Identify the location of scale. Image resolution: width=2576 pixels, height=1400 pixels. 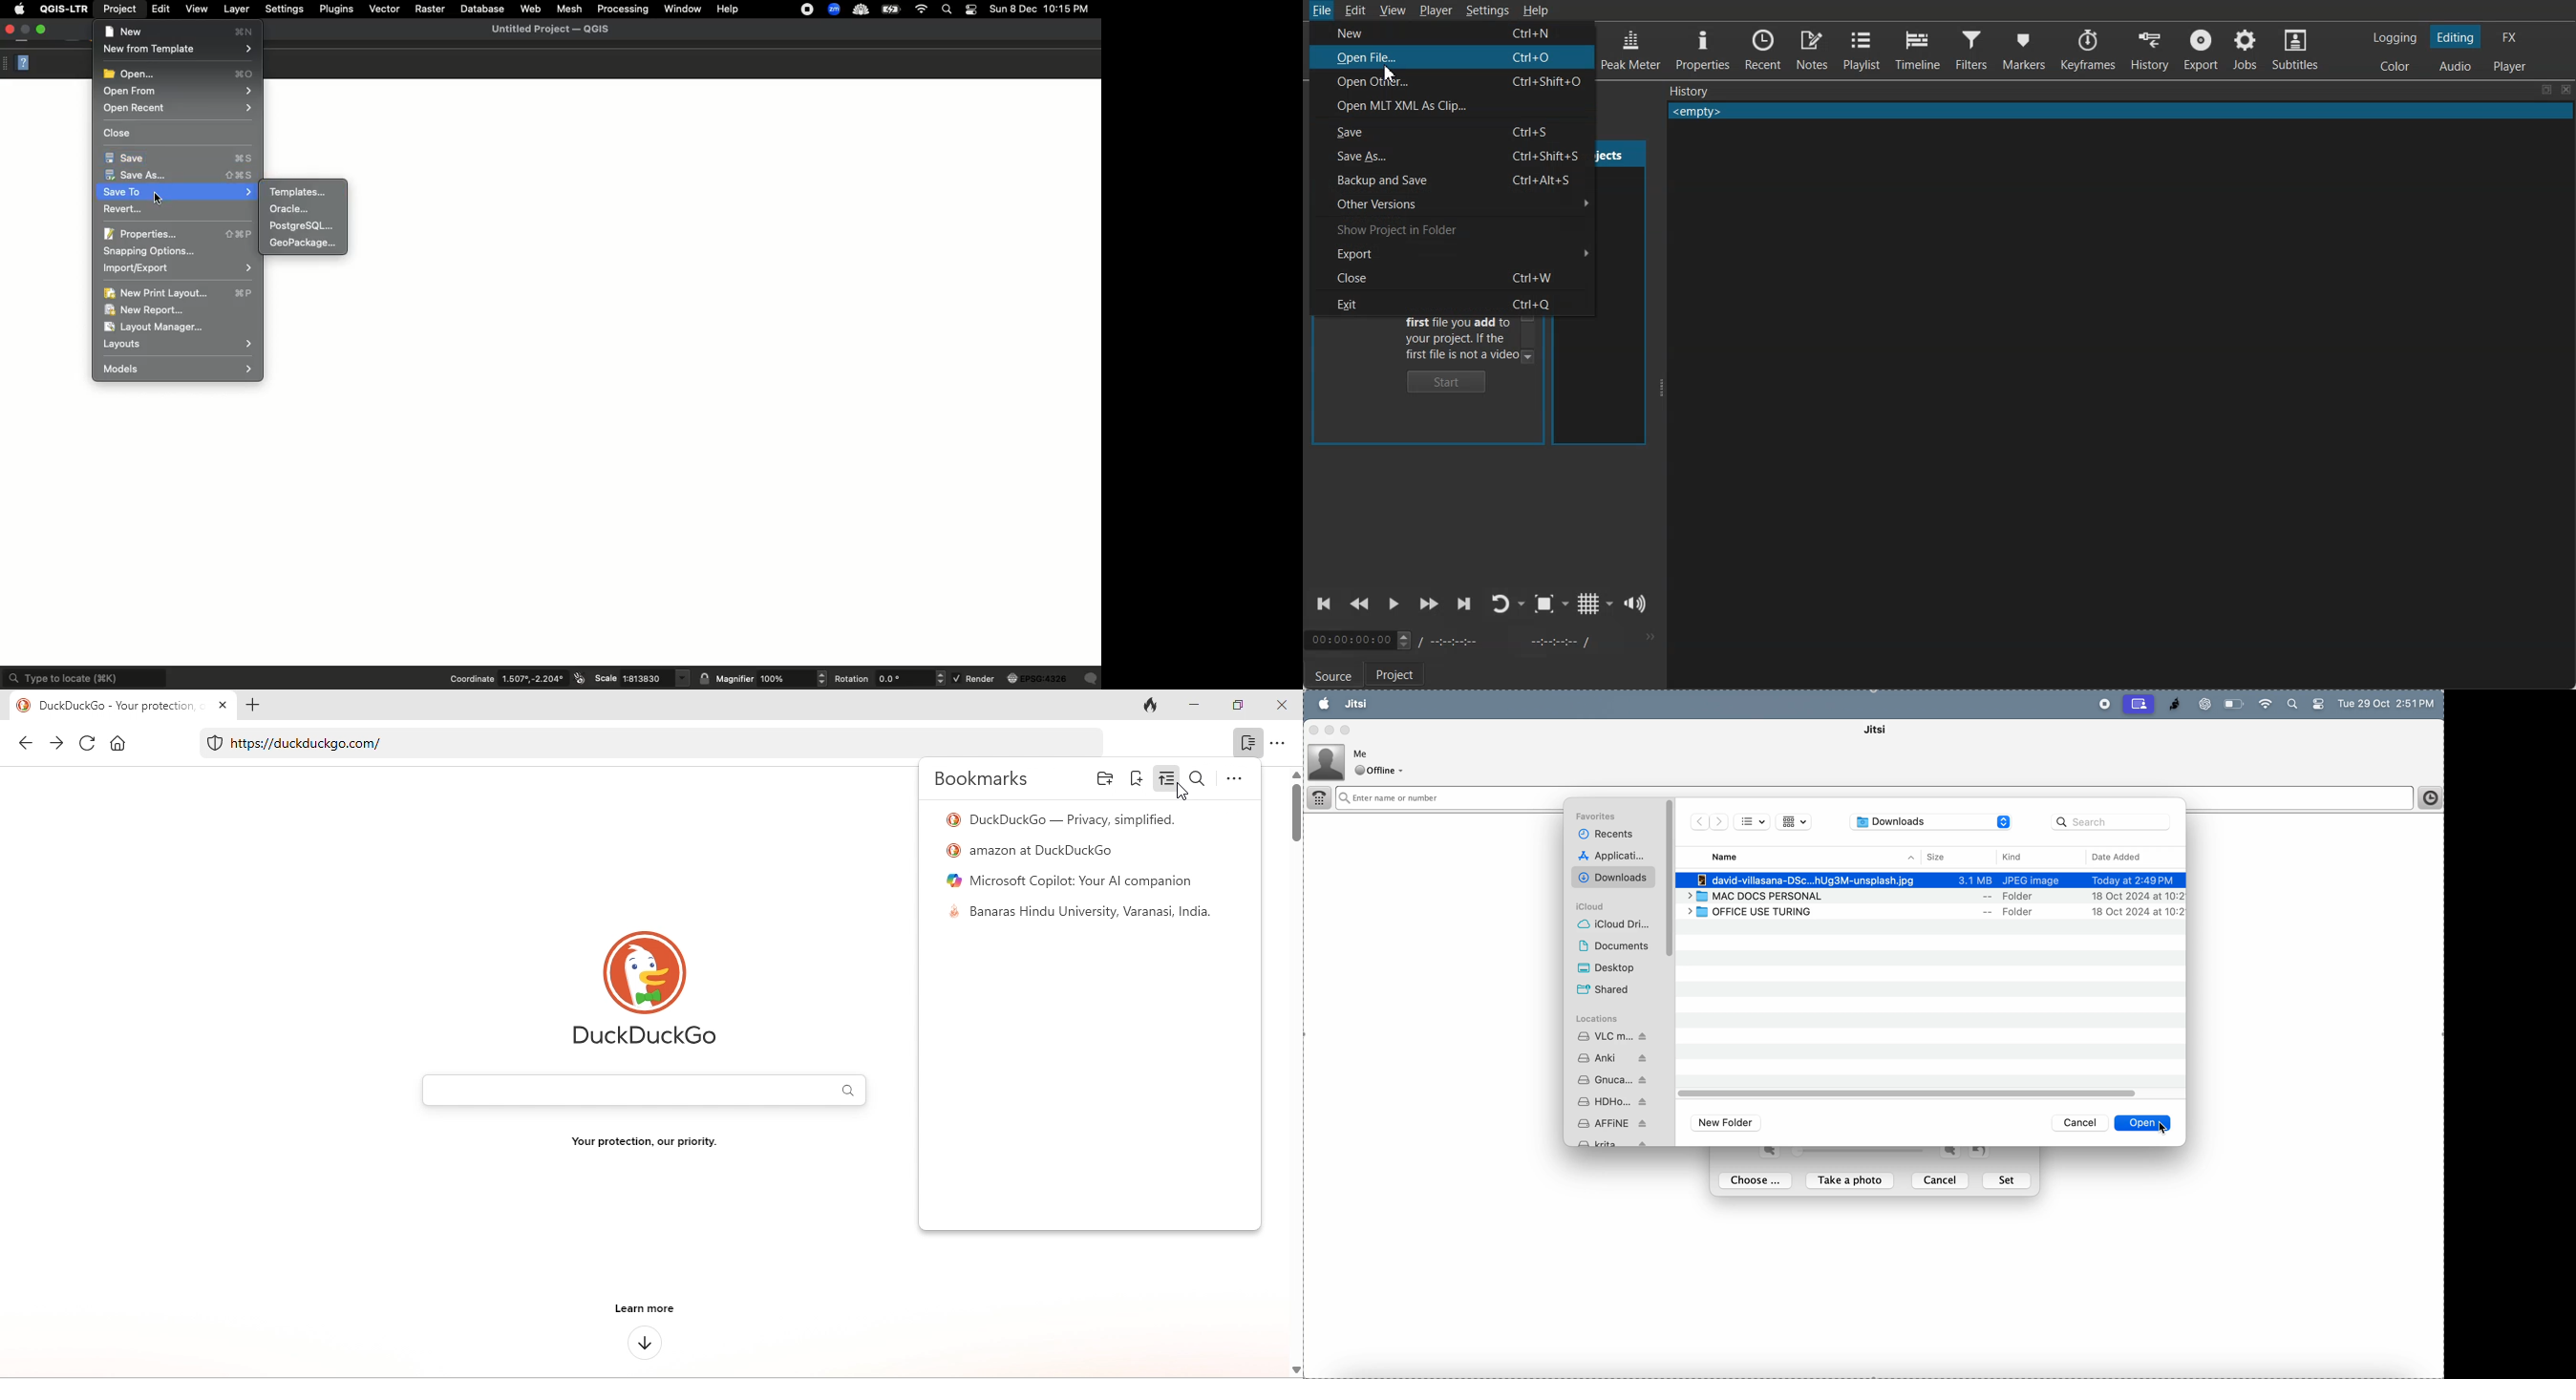
(655, 678).